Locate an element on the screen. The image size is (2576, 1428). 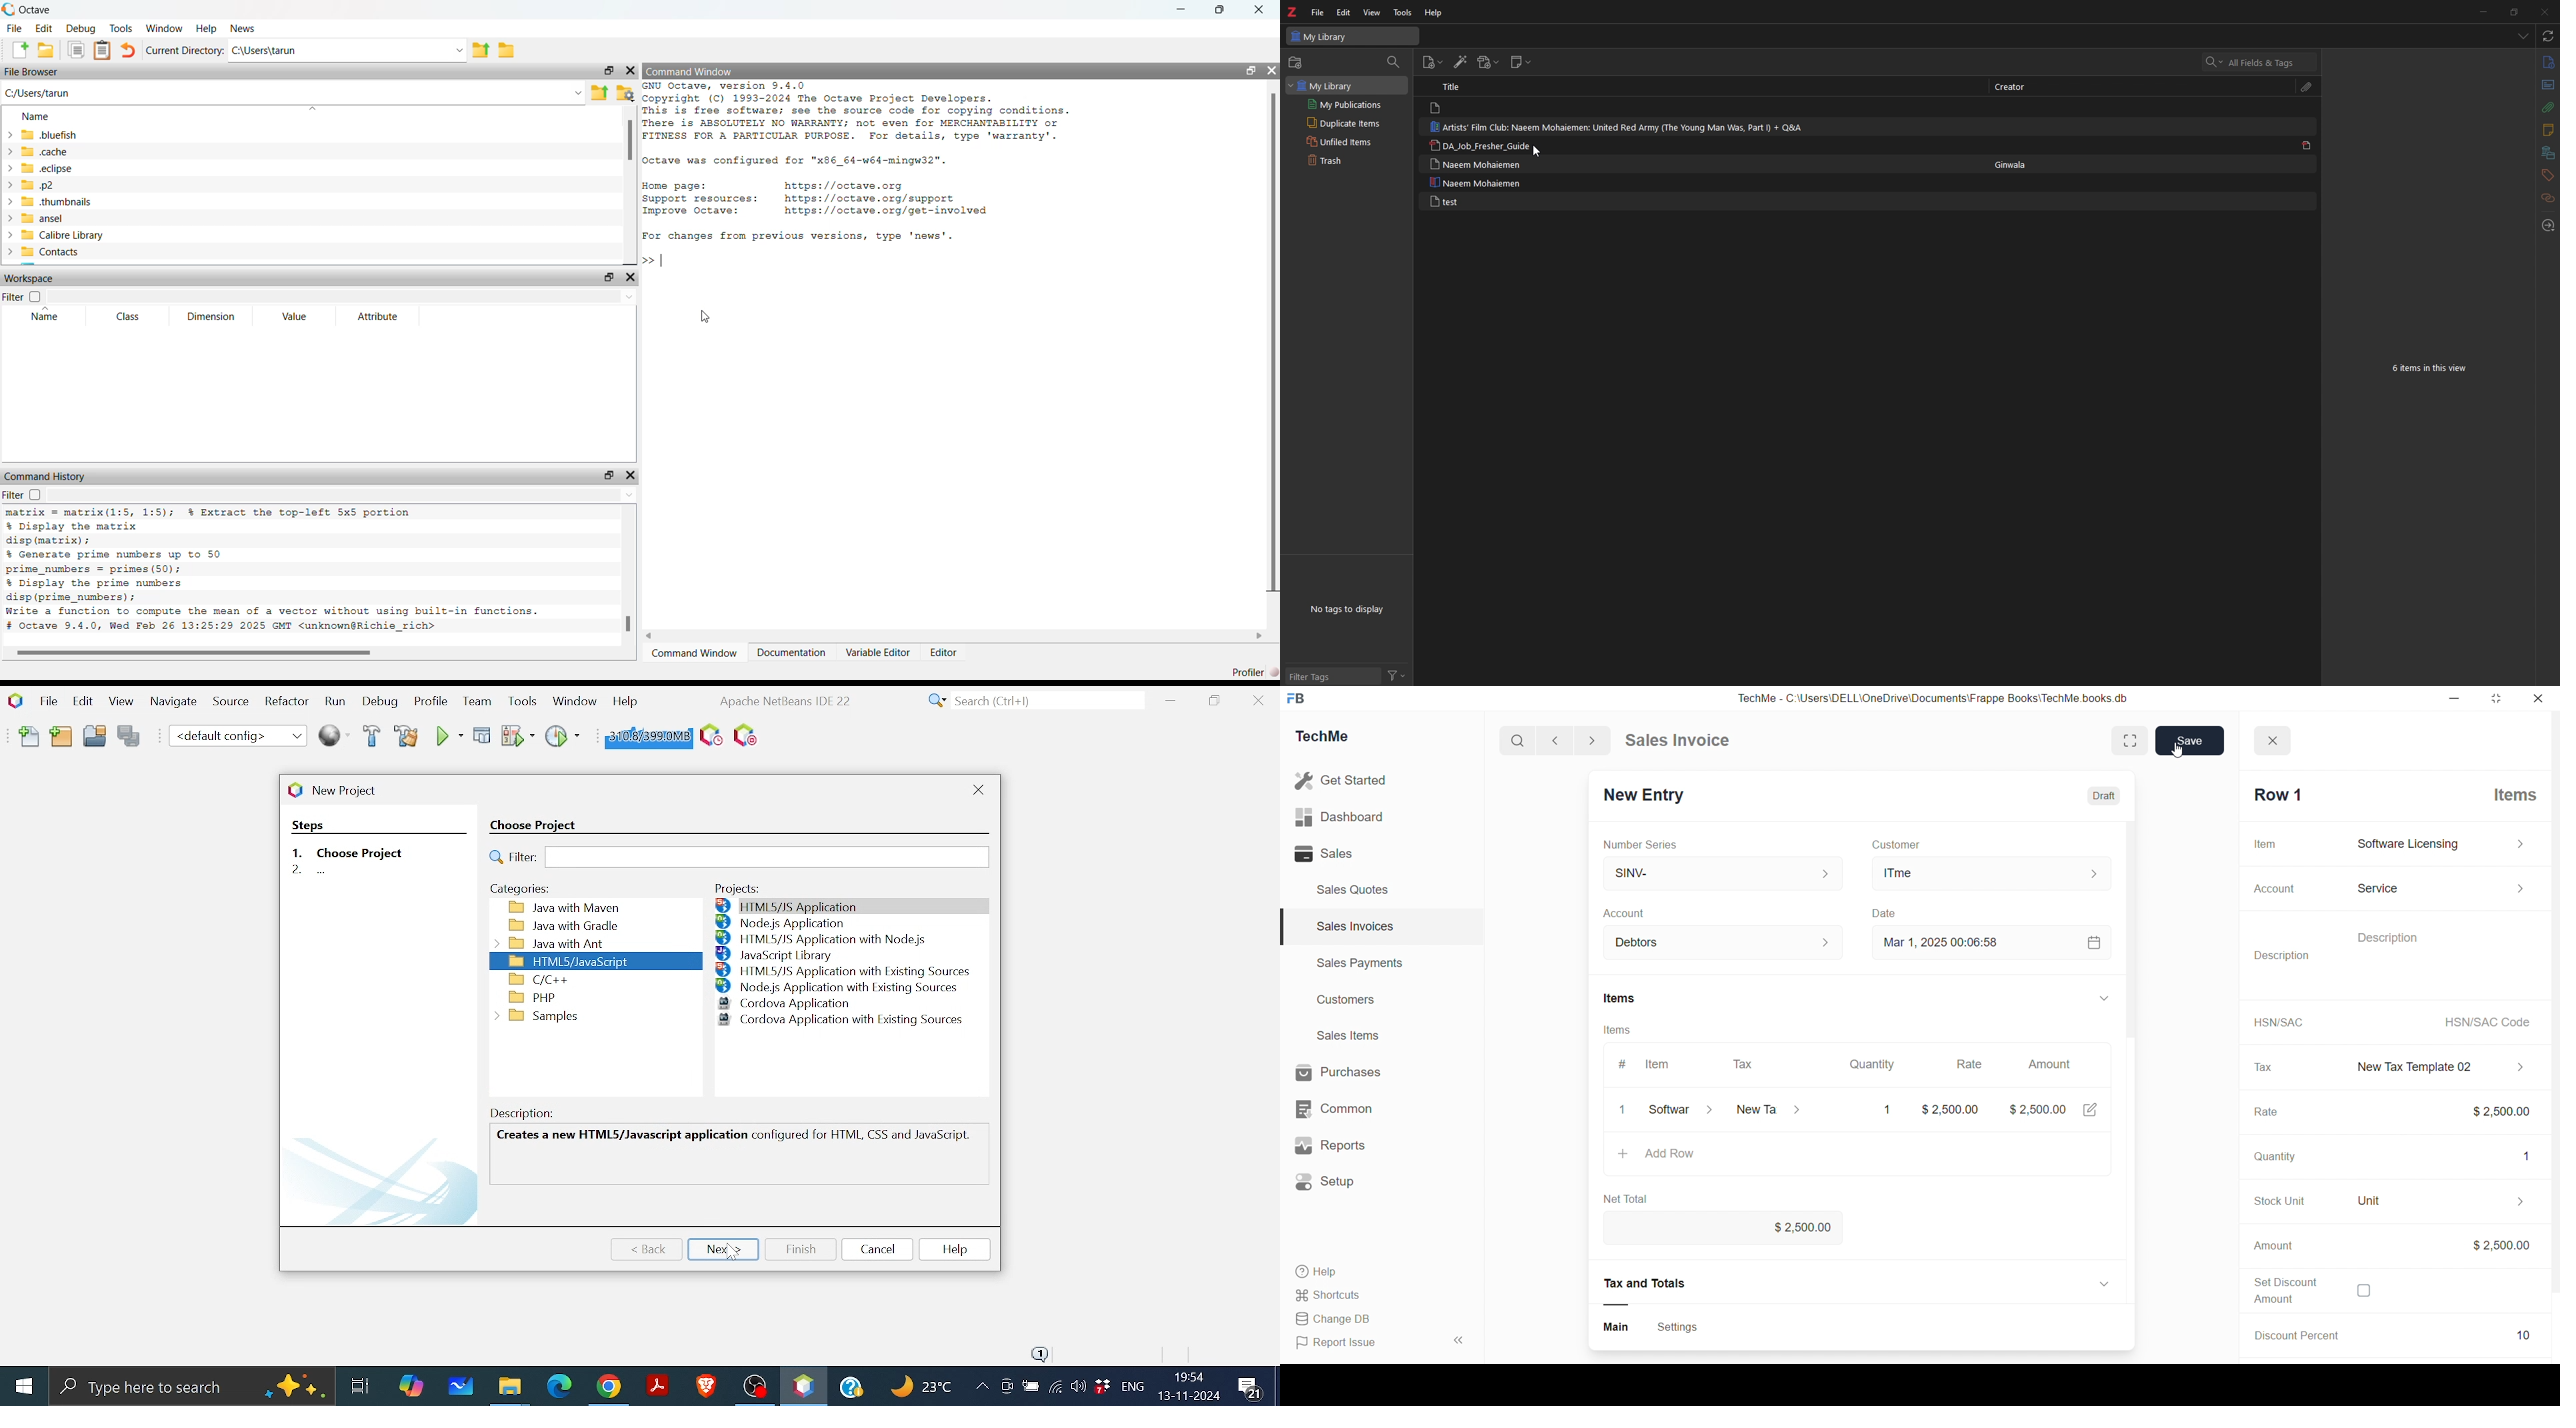
resize is located at coordinates (2514, 11).